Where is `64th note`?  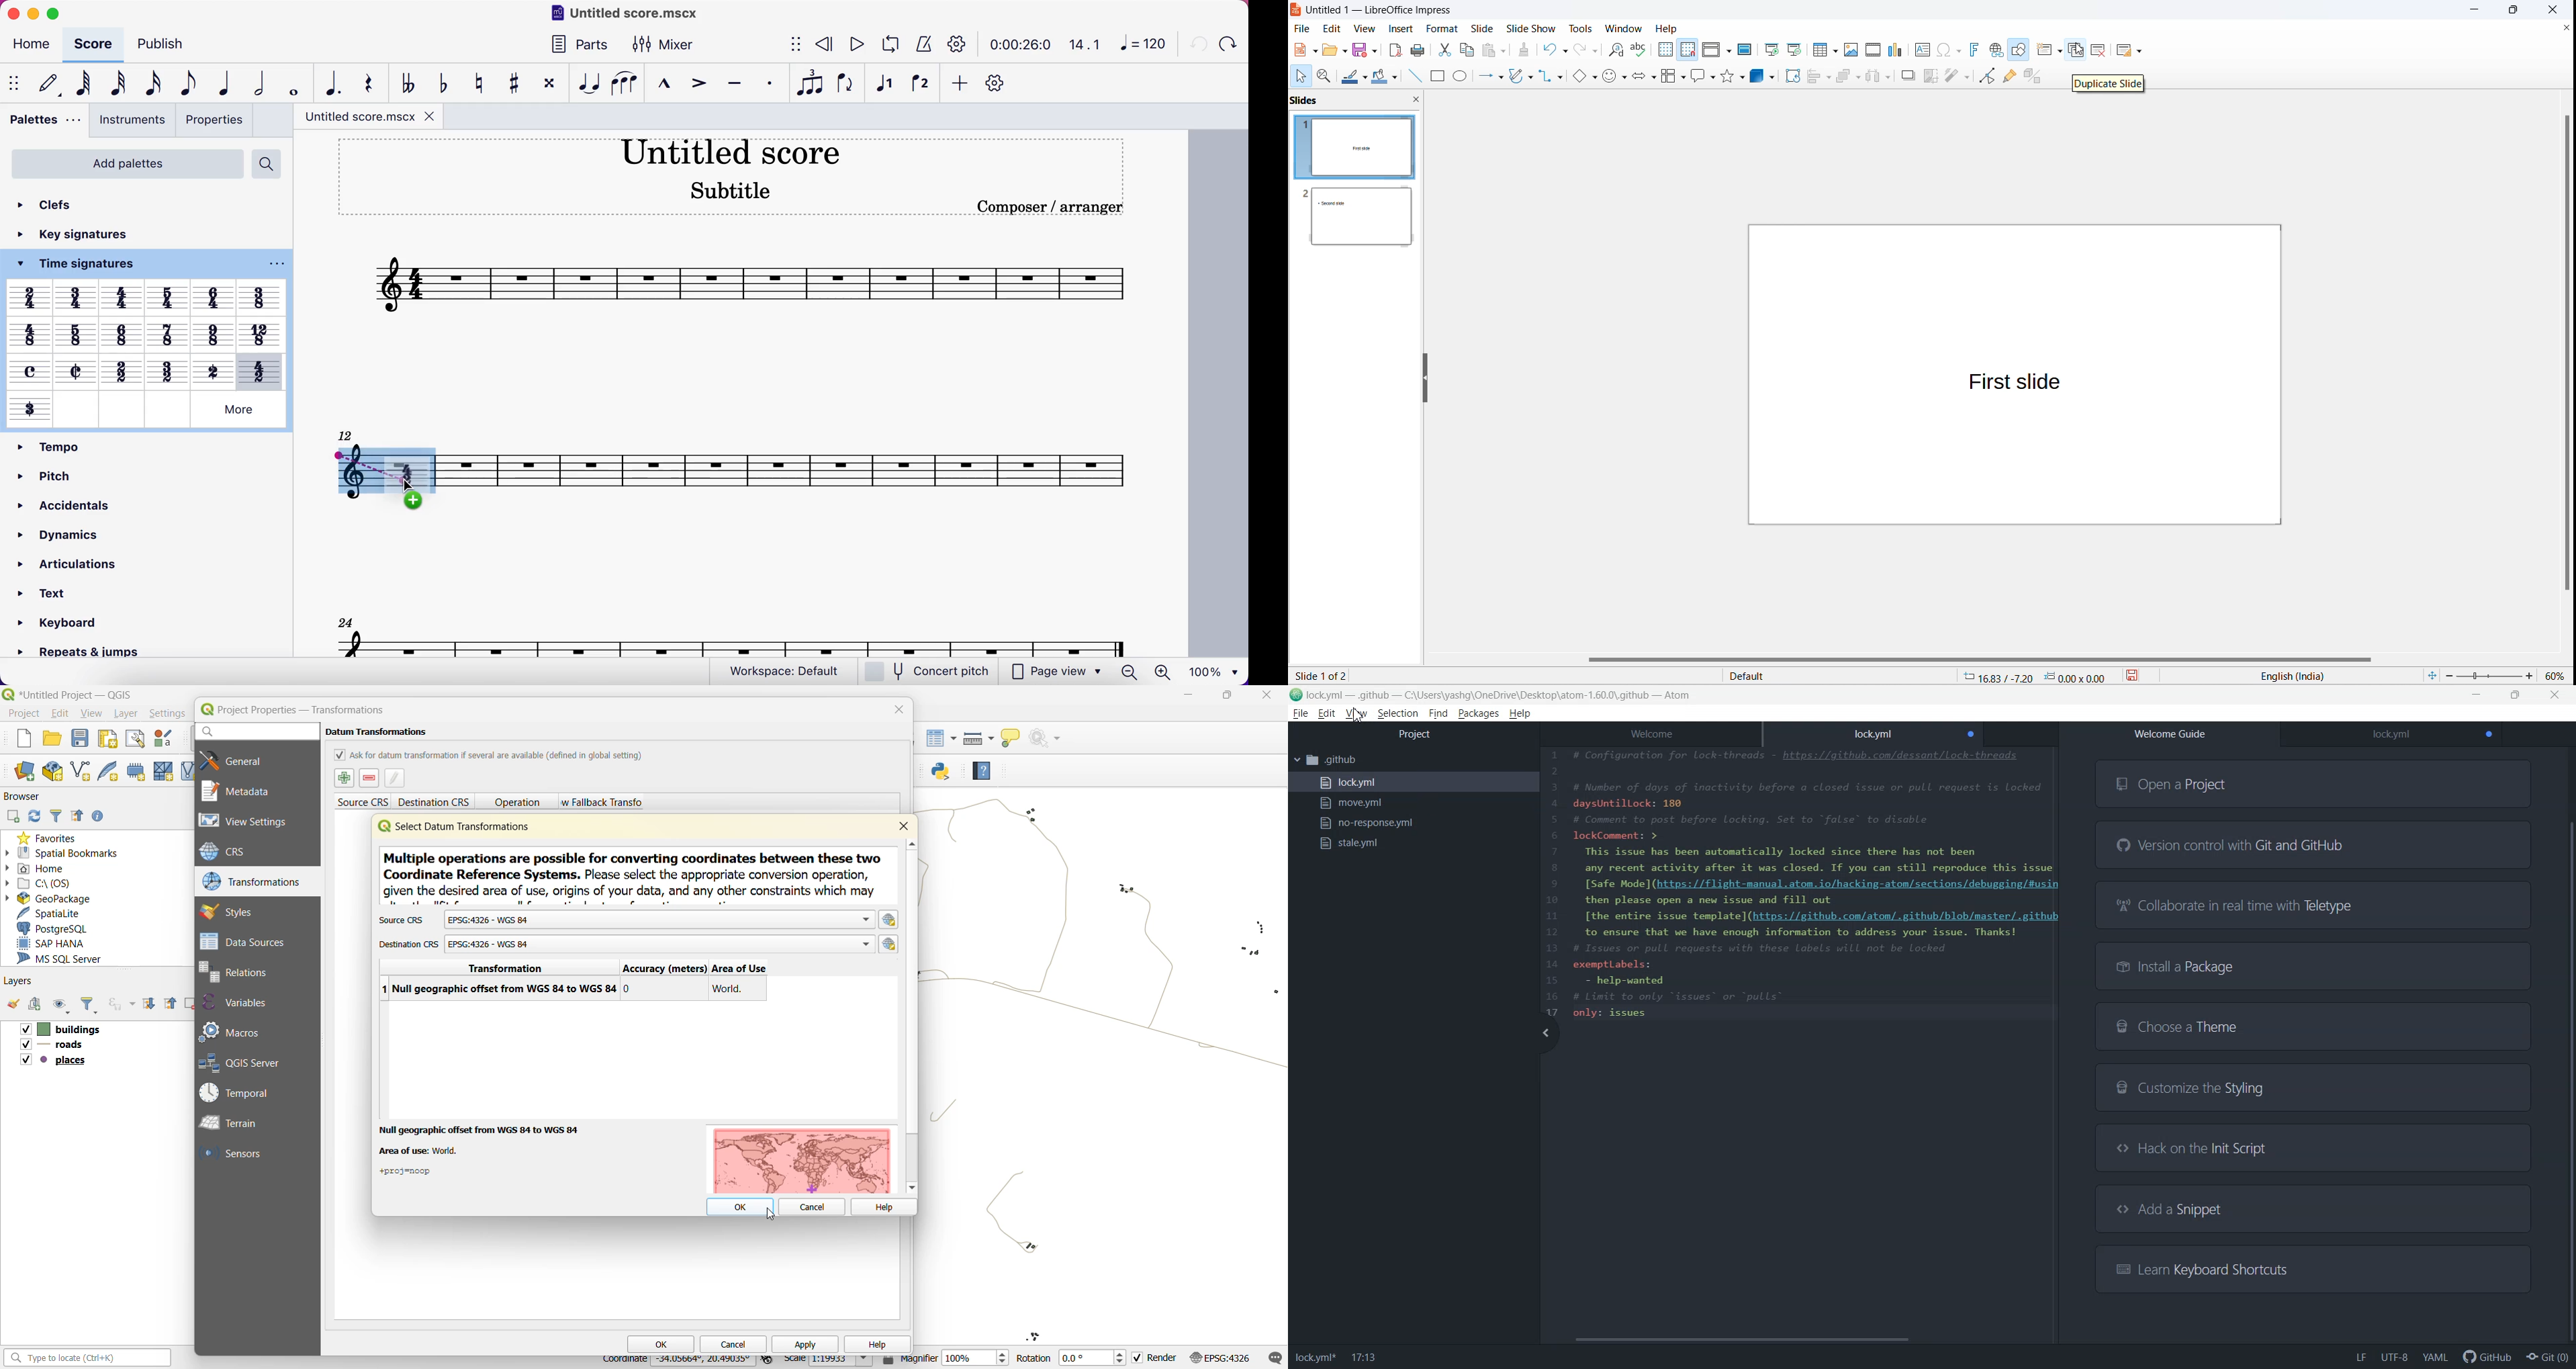
64th note is located at coordinates (81, 84).